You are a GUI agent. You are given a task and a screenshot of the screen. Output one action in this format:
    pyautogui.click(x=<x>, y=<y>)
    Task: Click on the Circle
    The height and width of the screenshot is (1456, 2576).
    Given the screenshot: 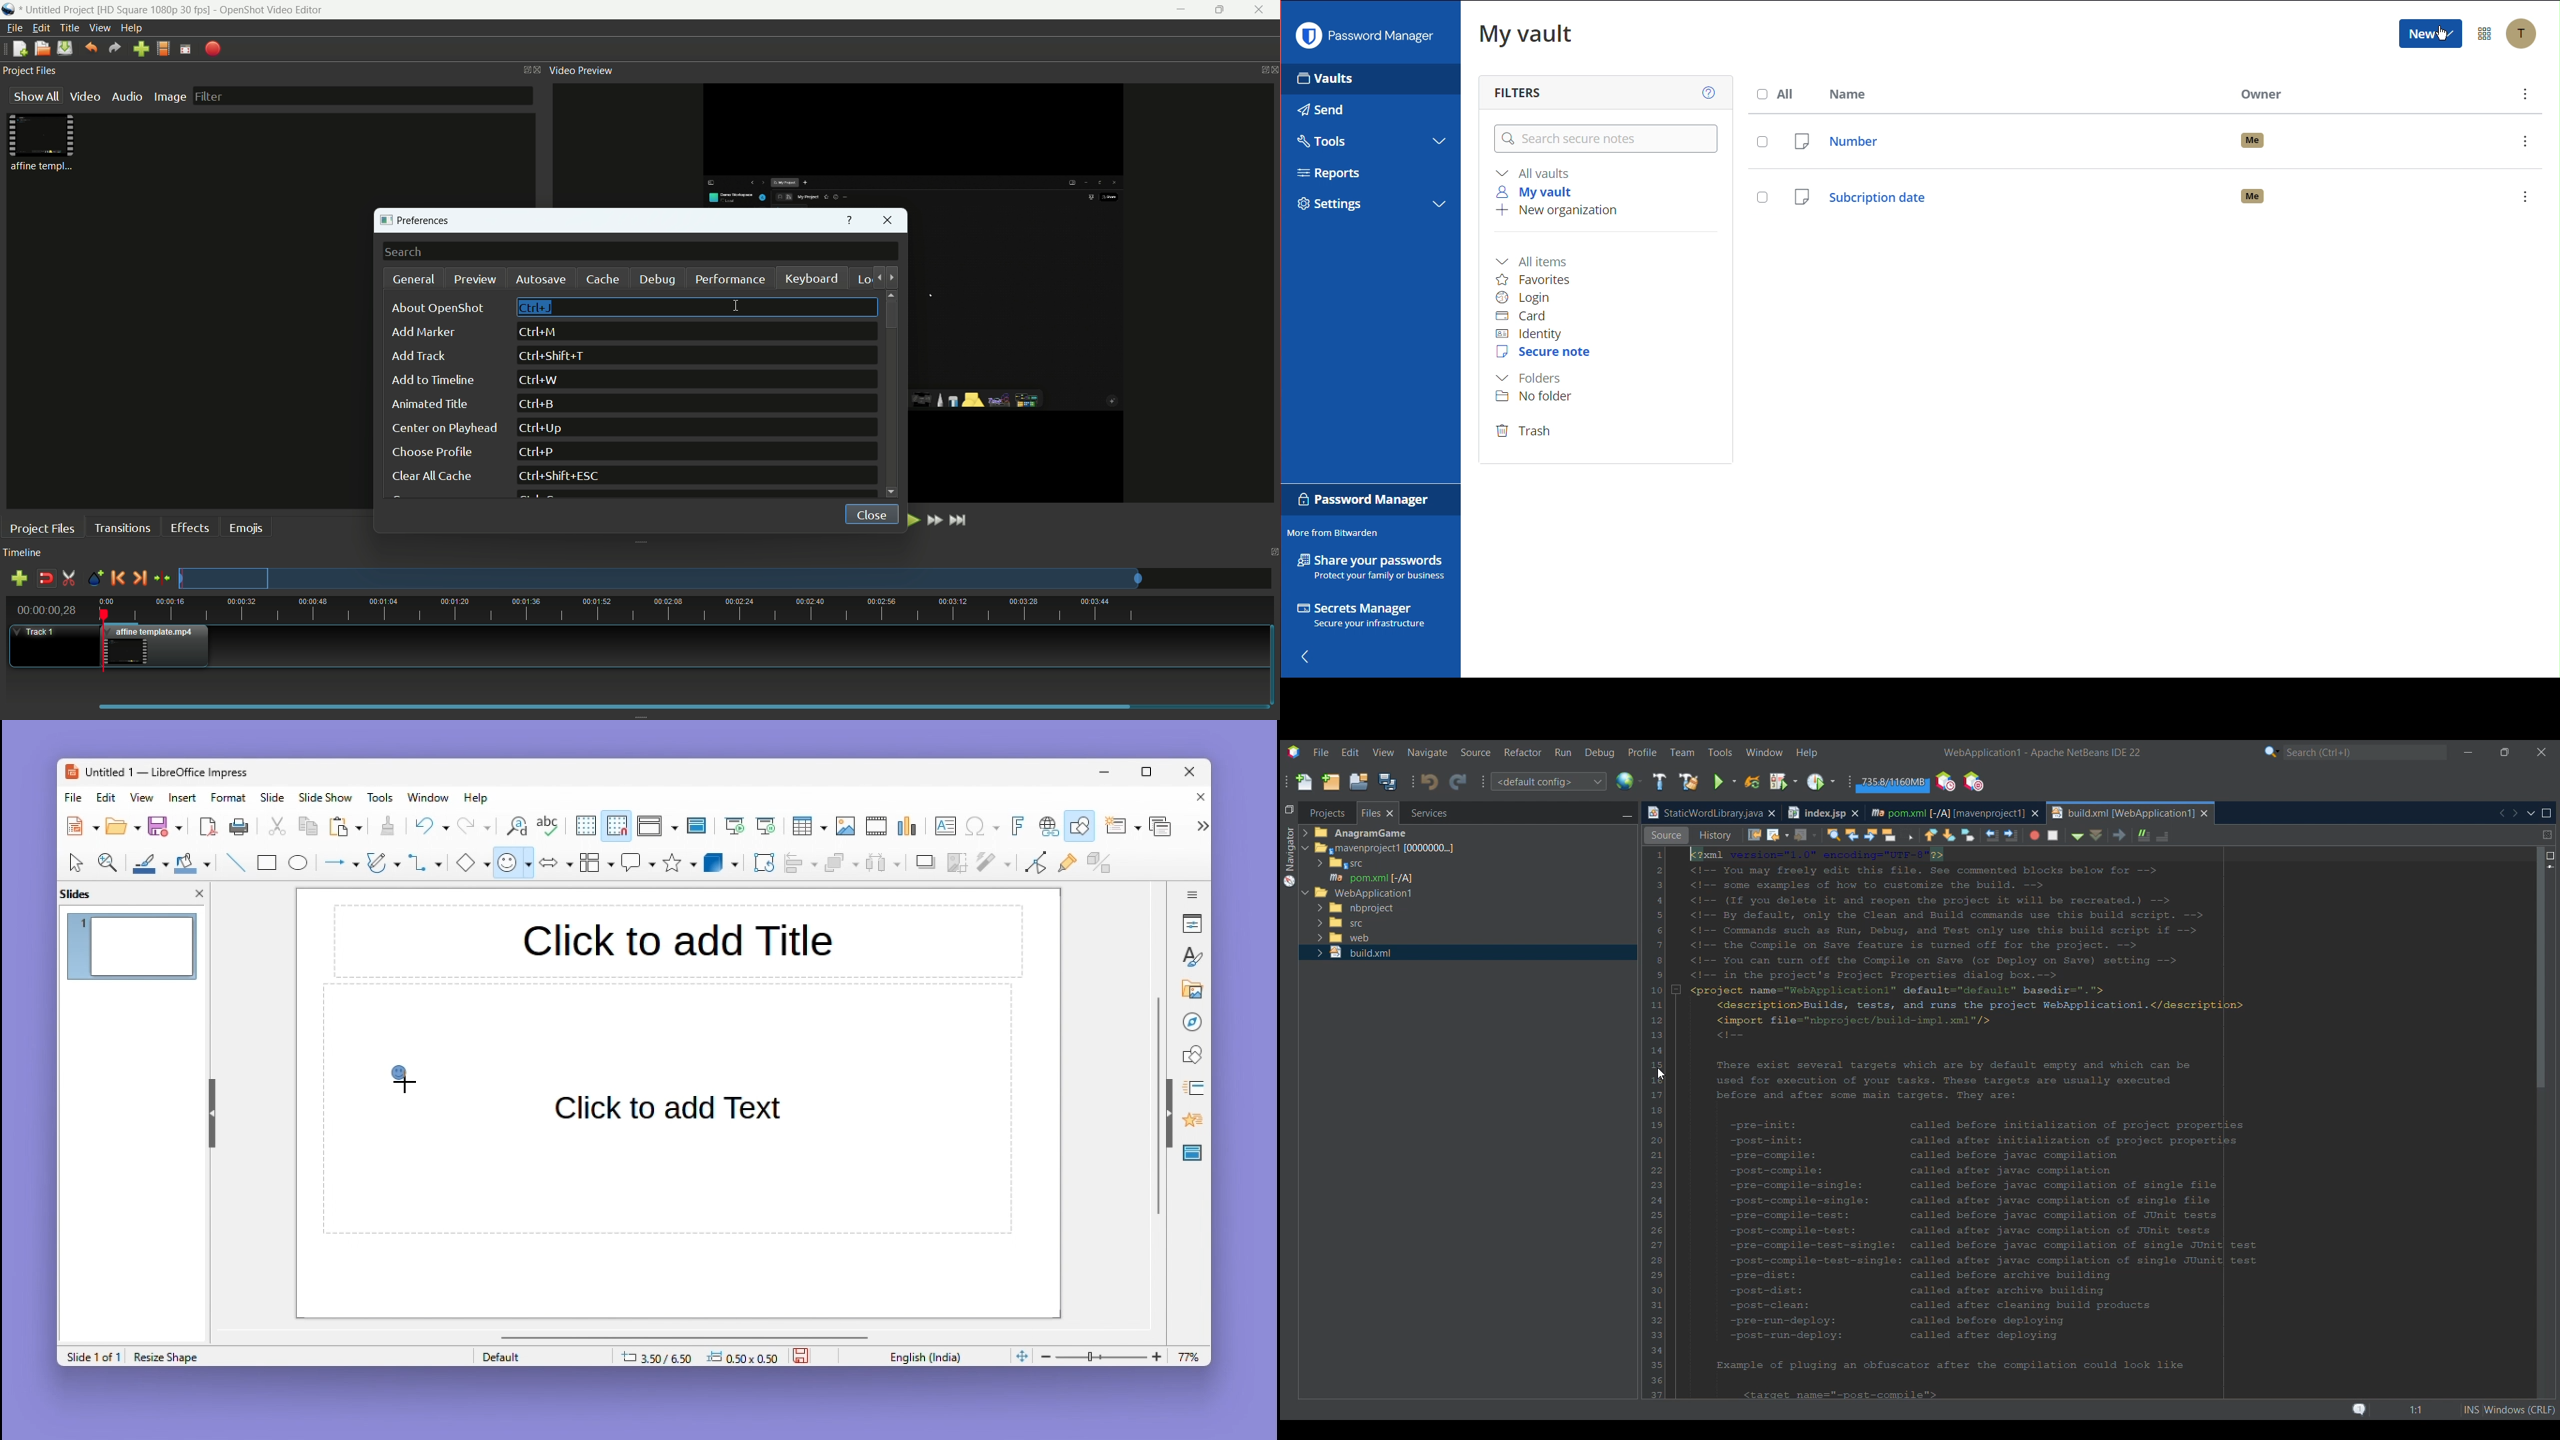 What is the action you would take?
    pyautogui.click(x=300, y=865)
    